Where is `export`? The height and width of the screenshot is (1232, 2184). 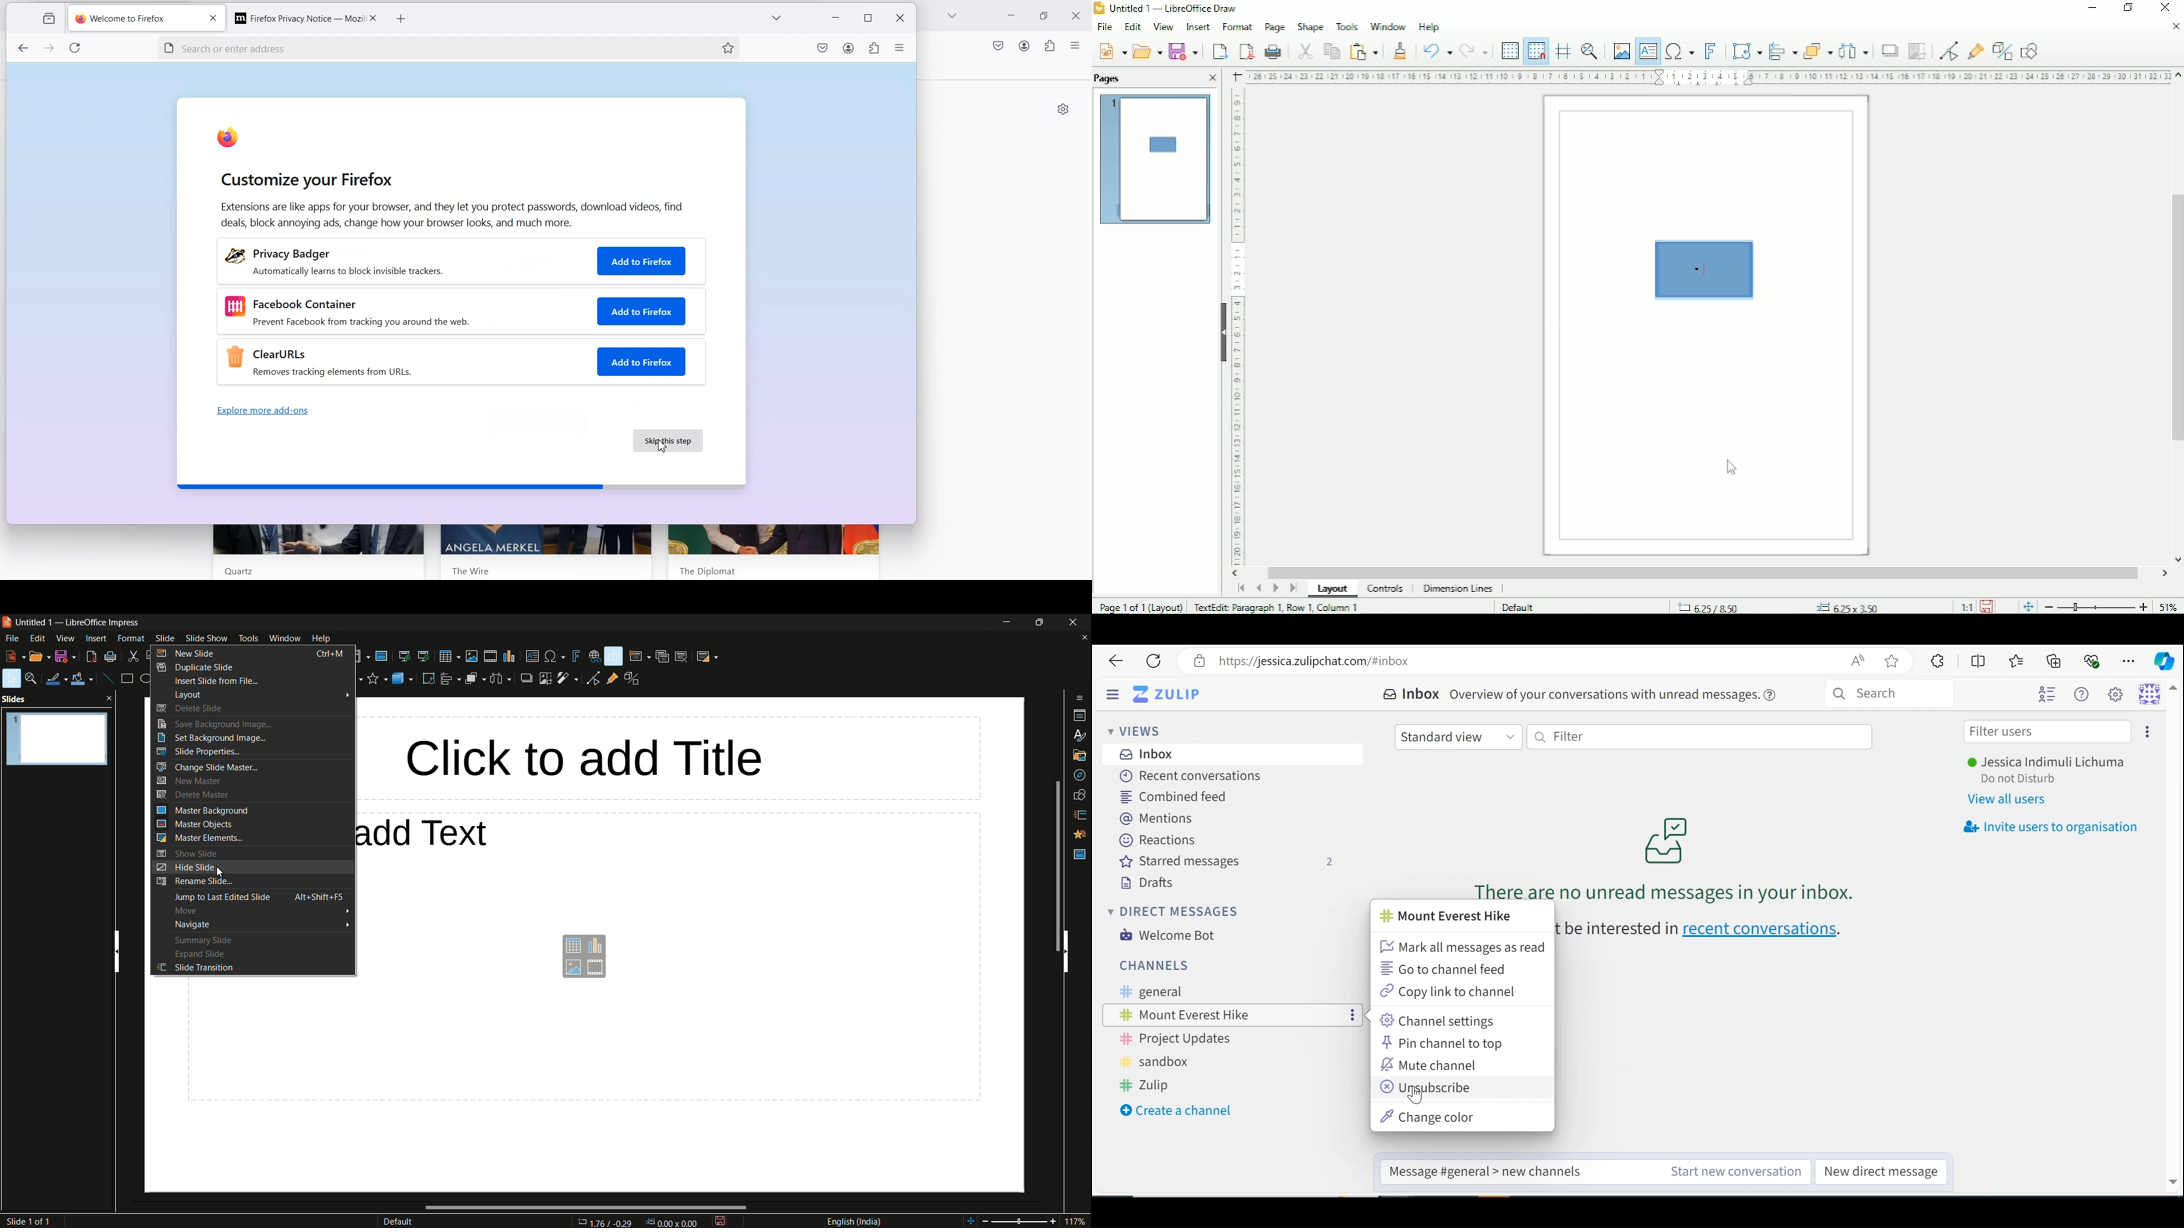 export is located at coordinates (1220, 51).